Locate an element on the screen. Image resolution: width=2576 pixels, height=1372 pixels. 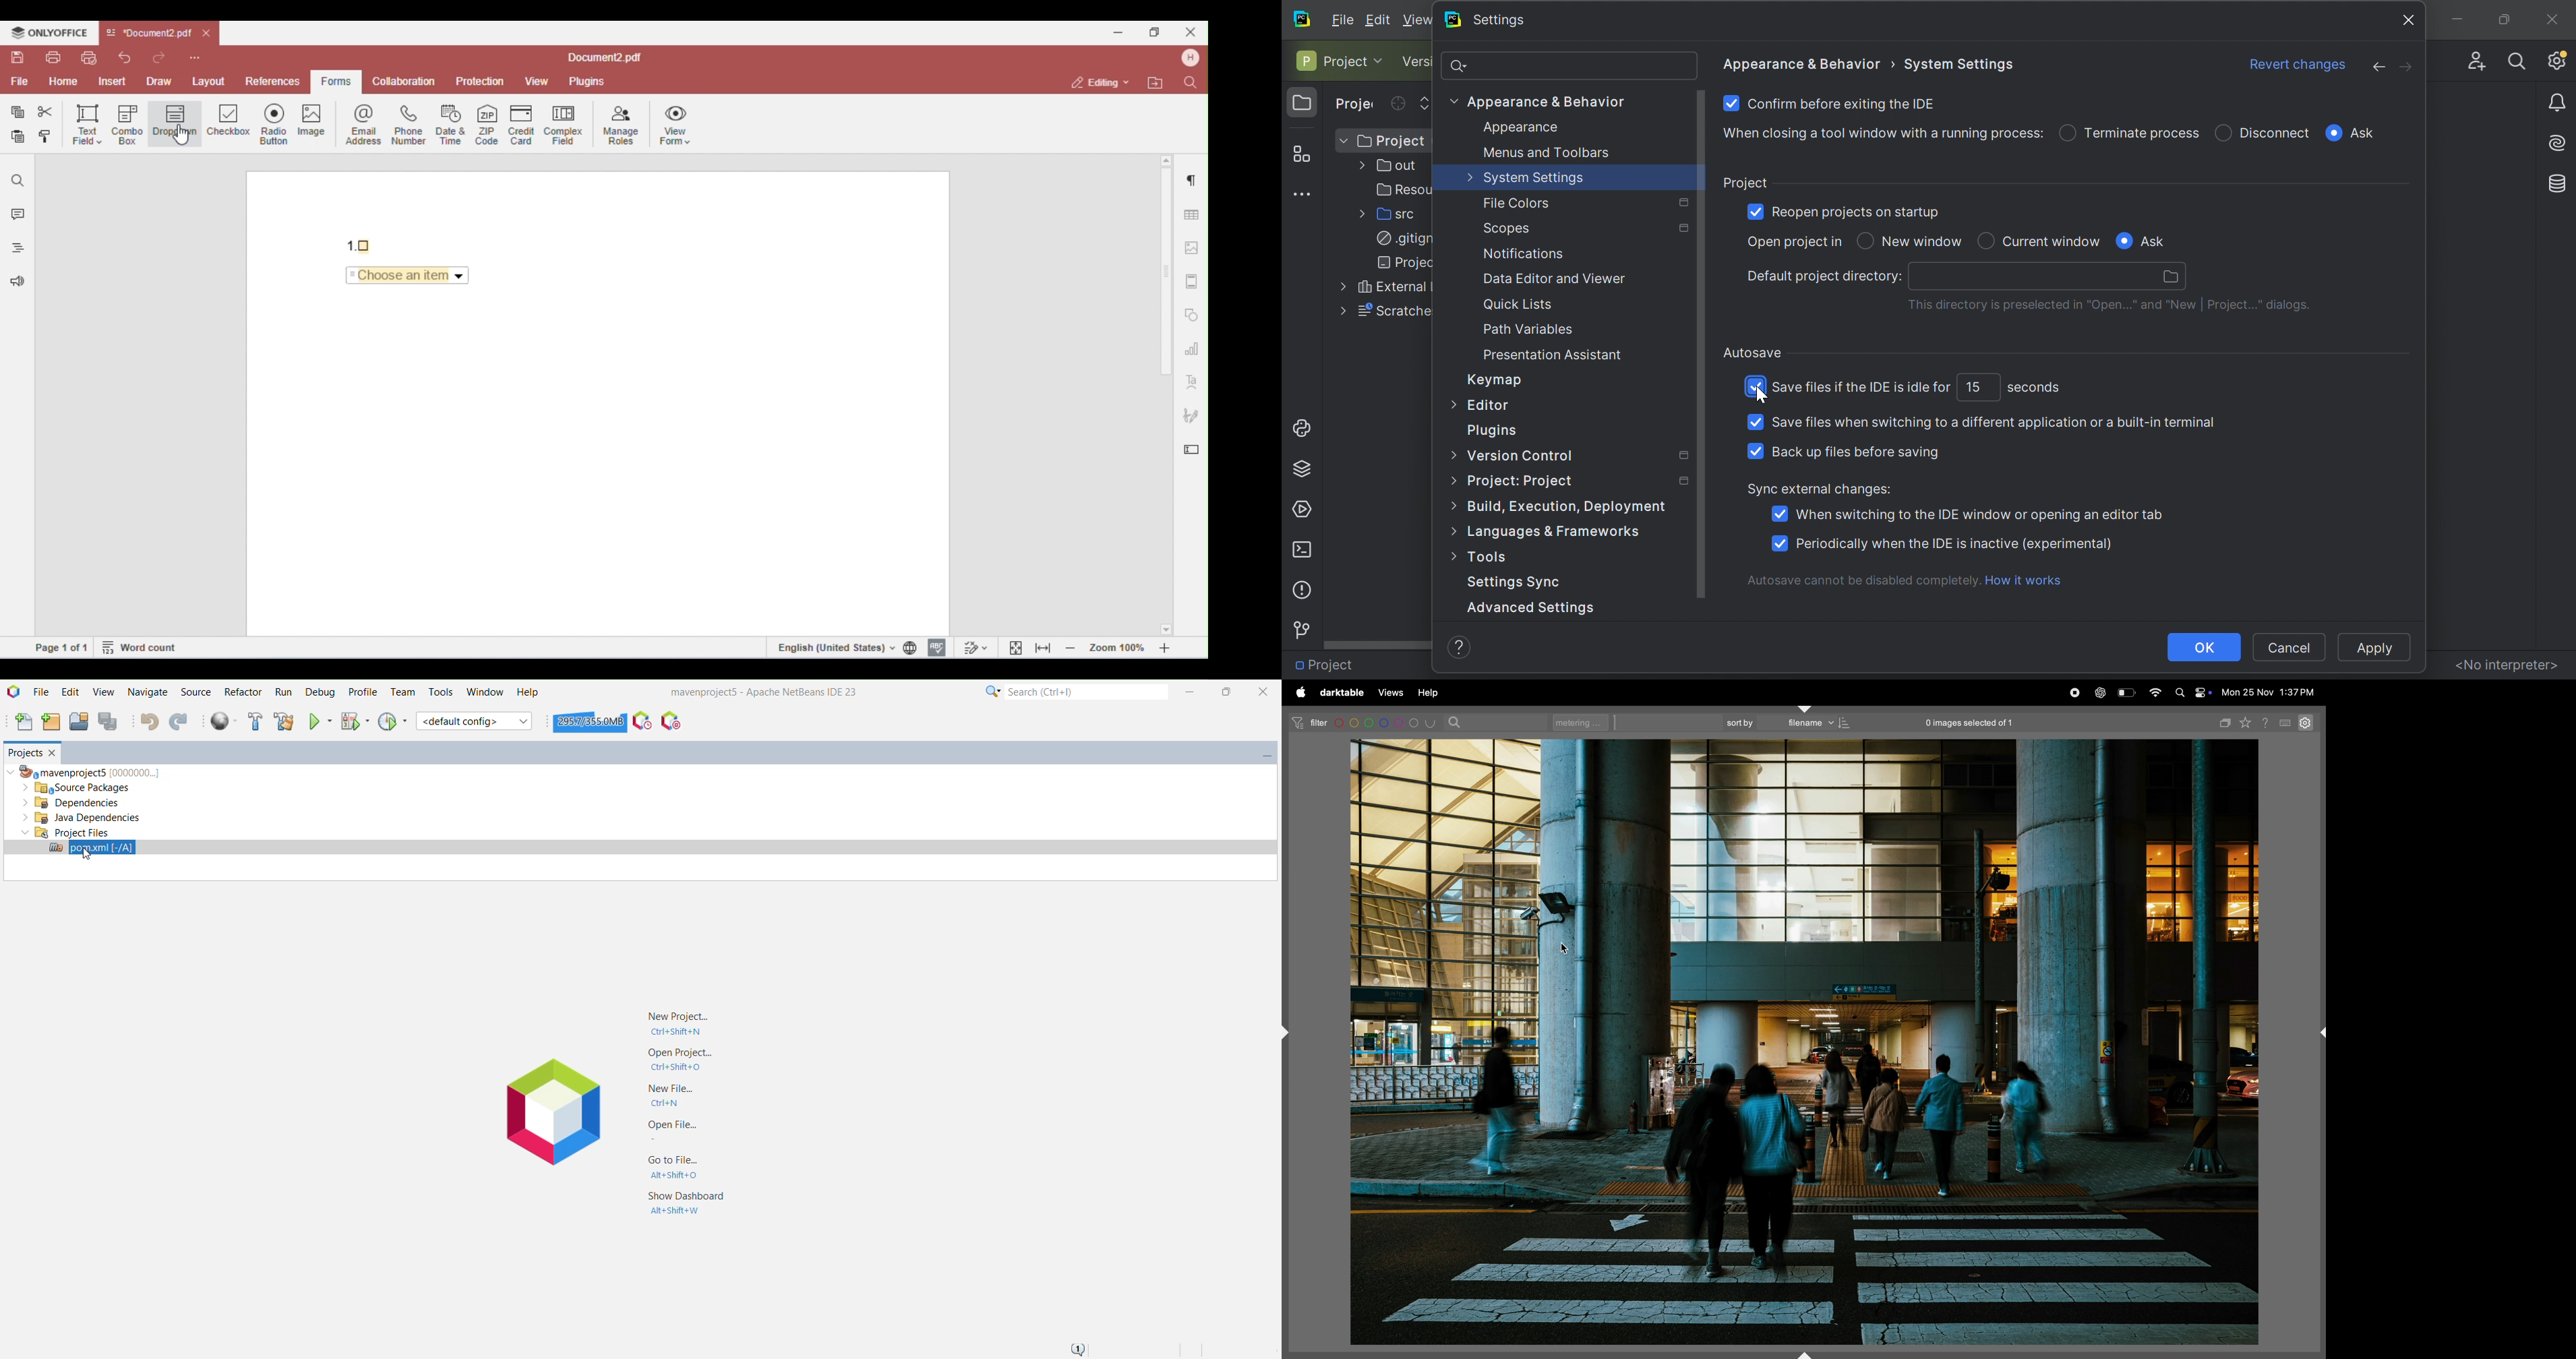
file name is located at coordinates (1820, 723).